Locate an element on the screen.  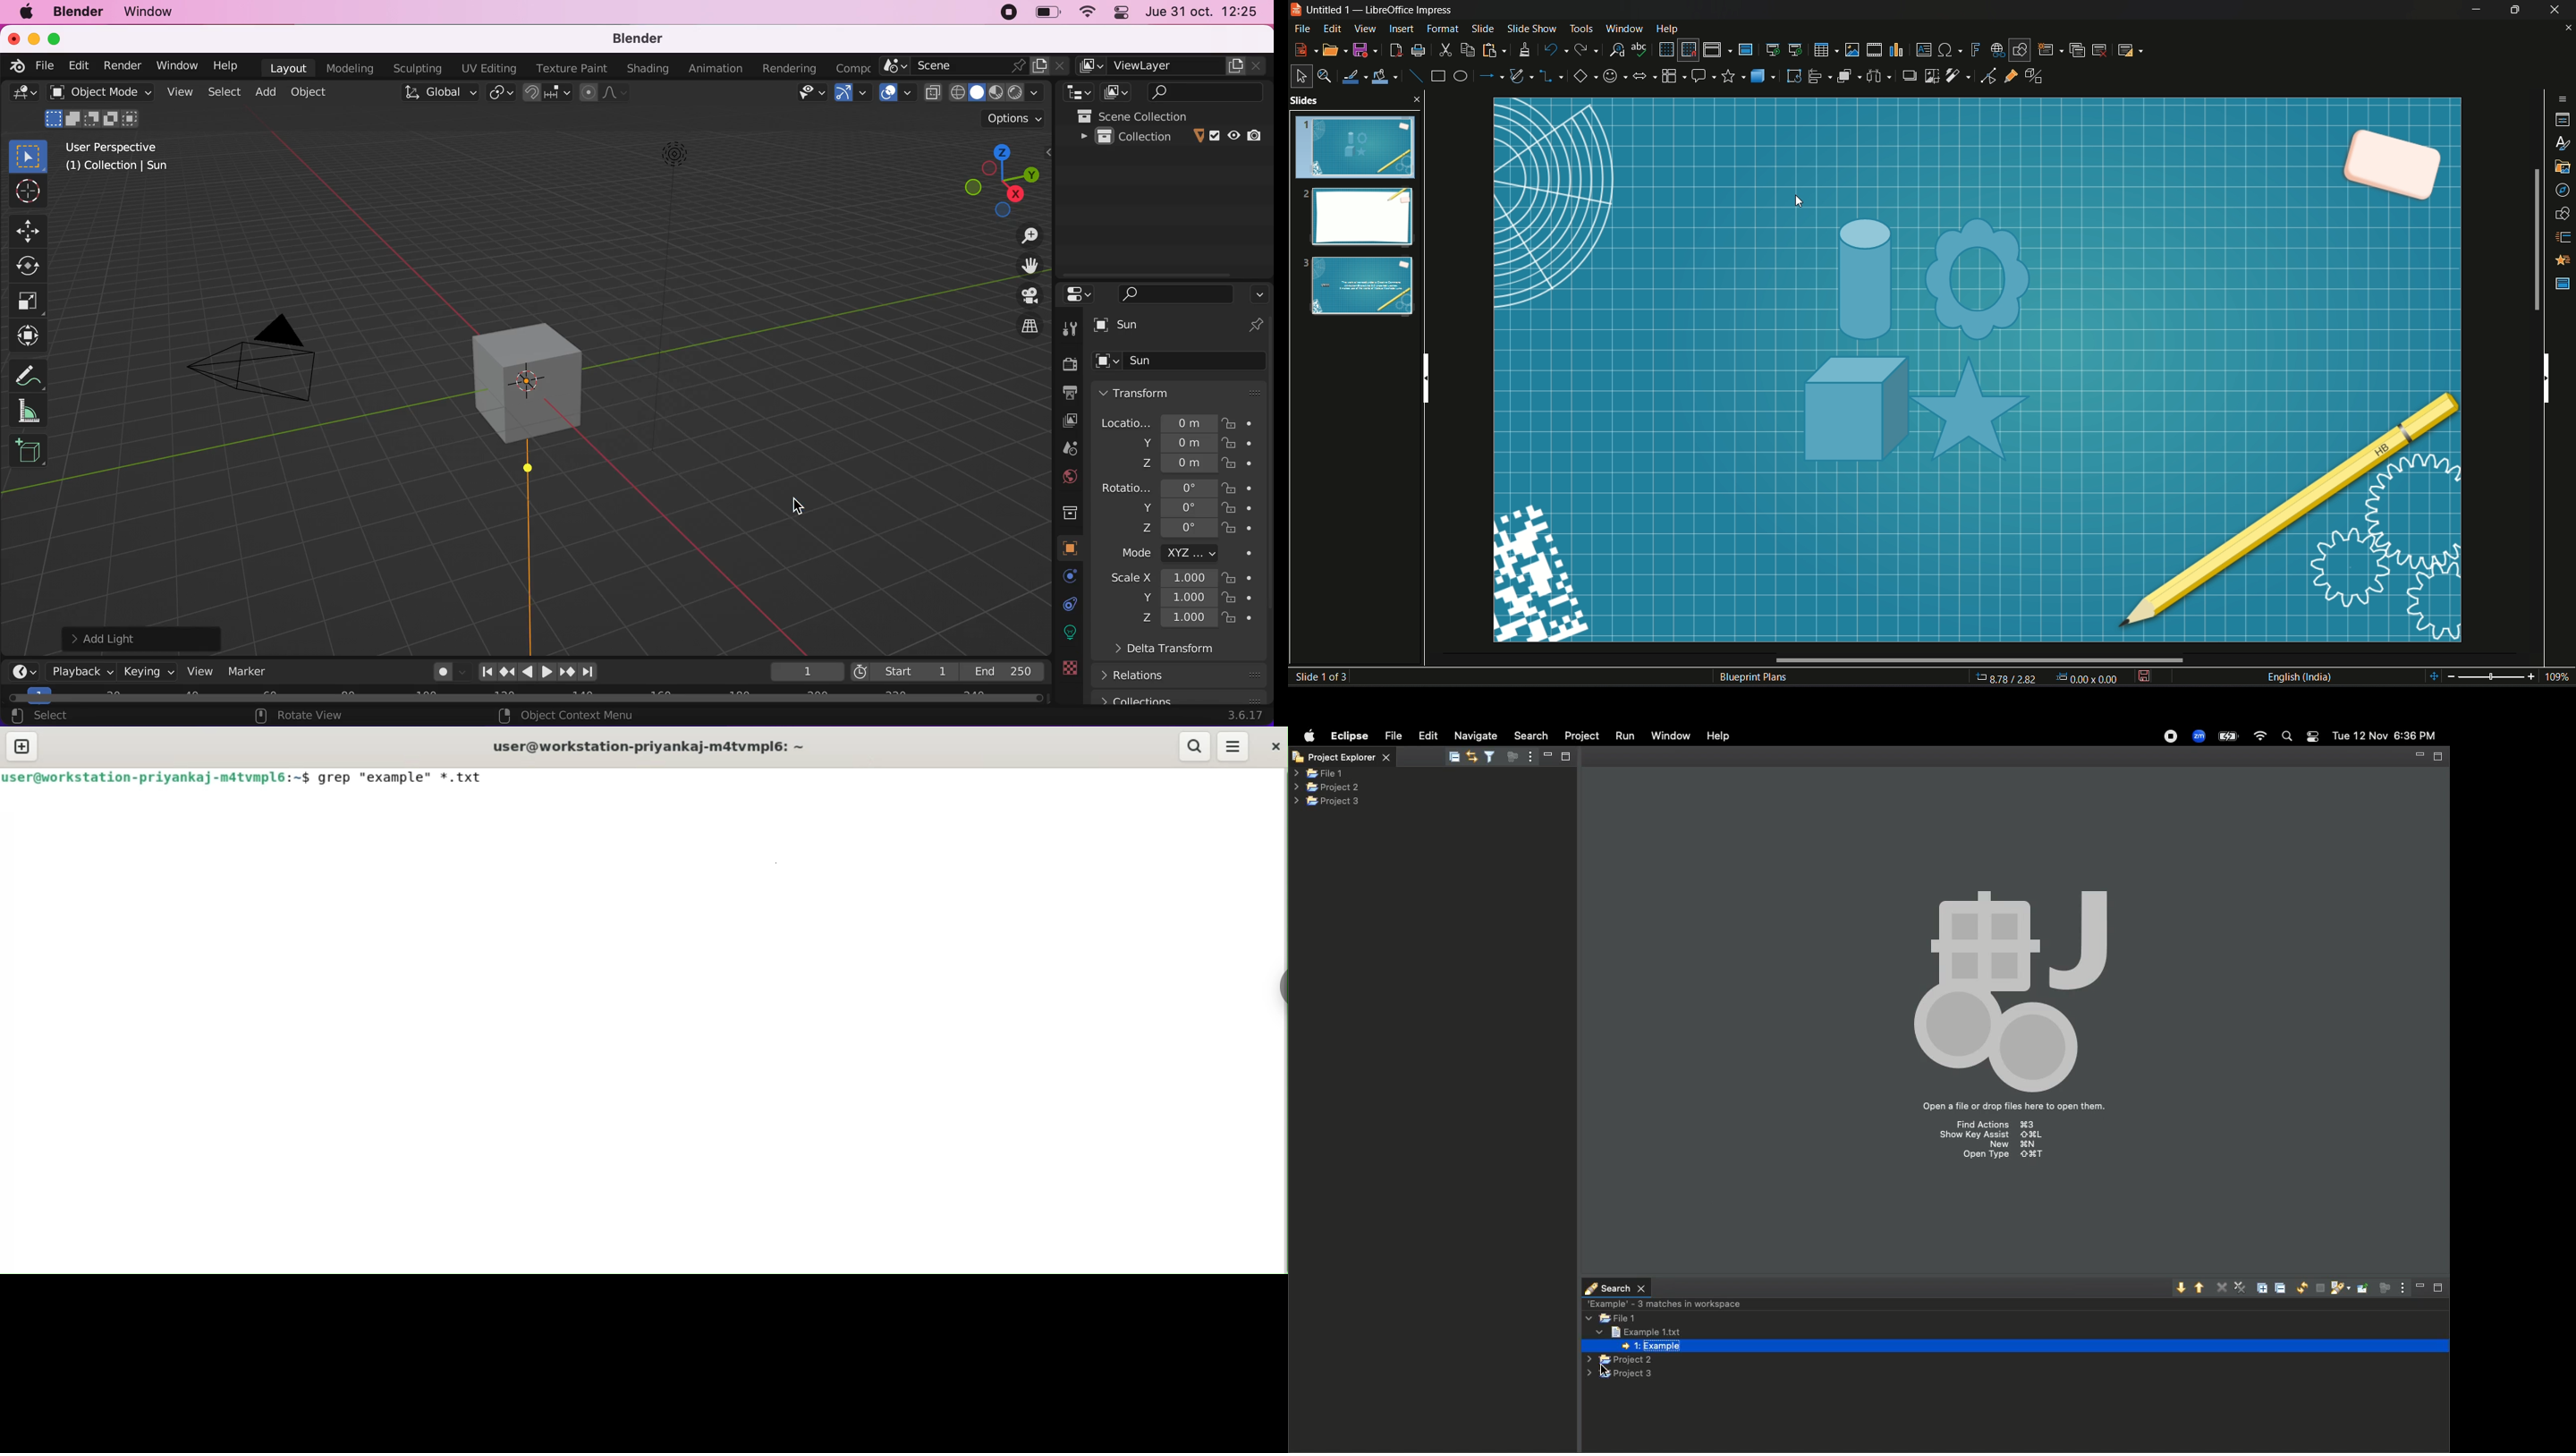
display views is located at coordinates (1717, 50).